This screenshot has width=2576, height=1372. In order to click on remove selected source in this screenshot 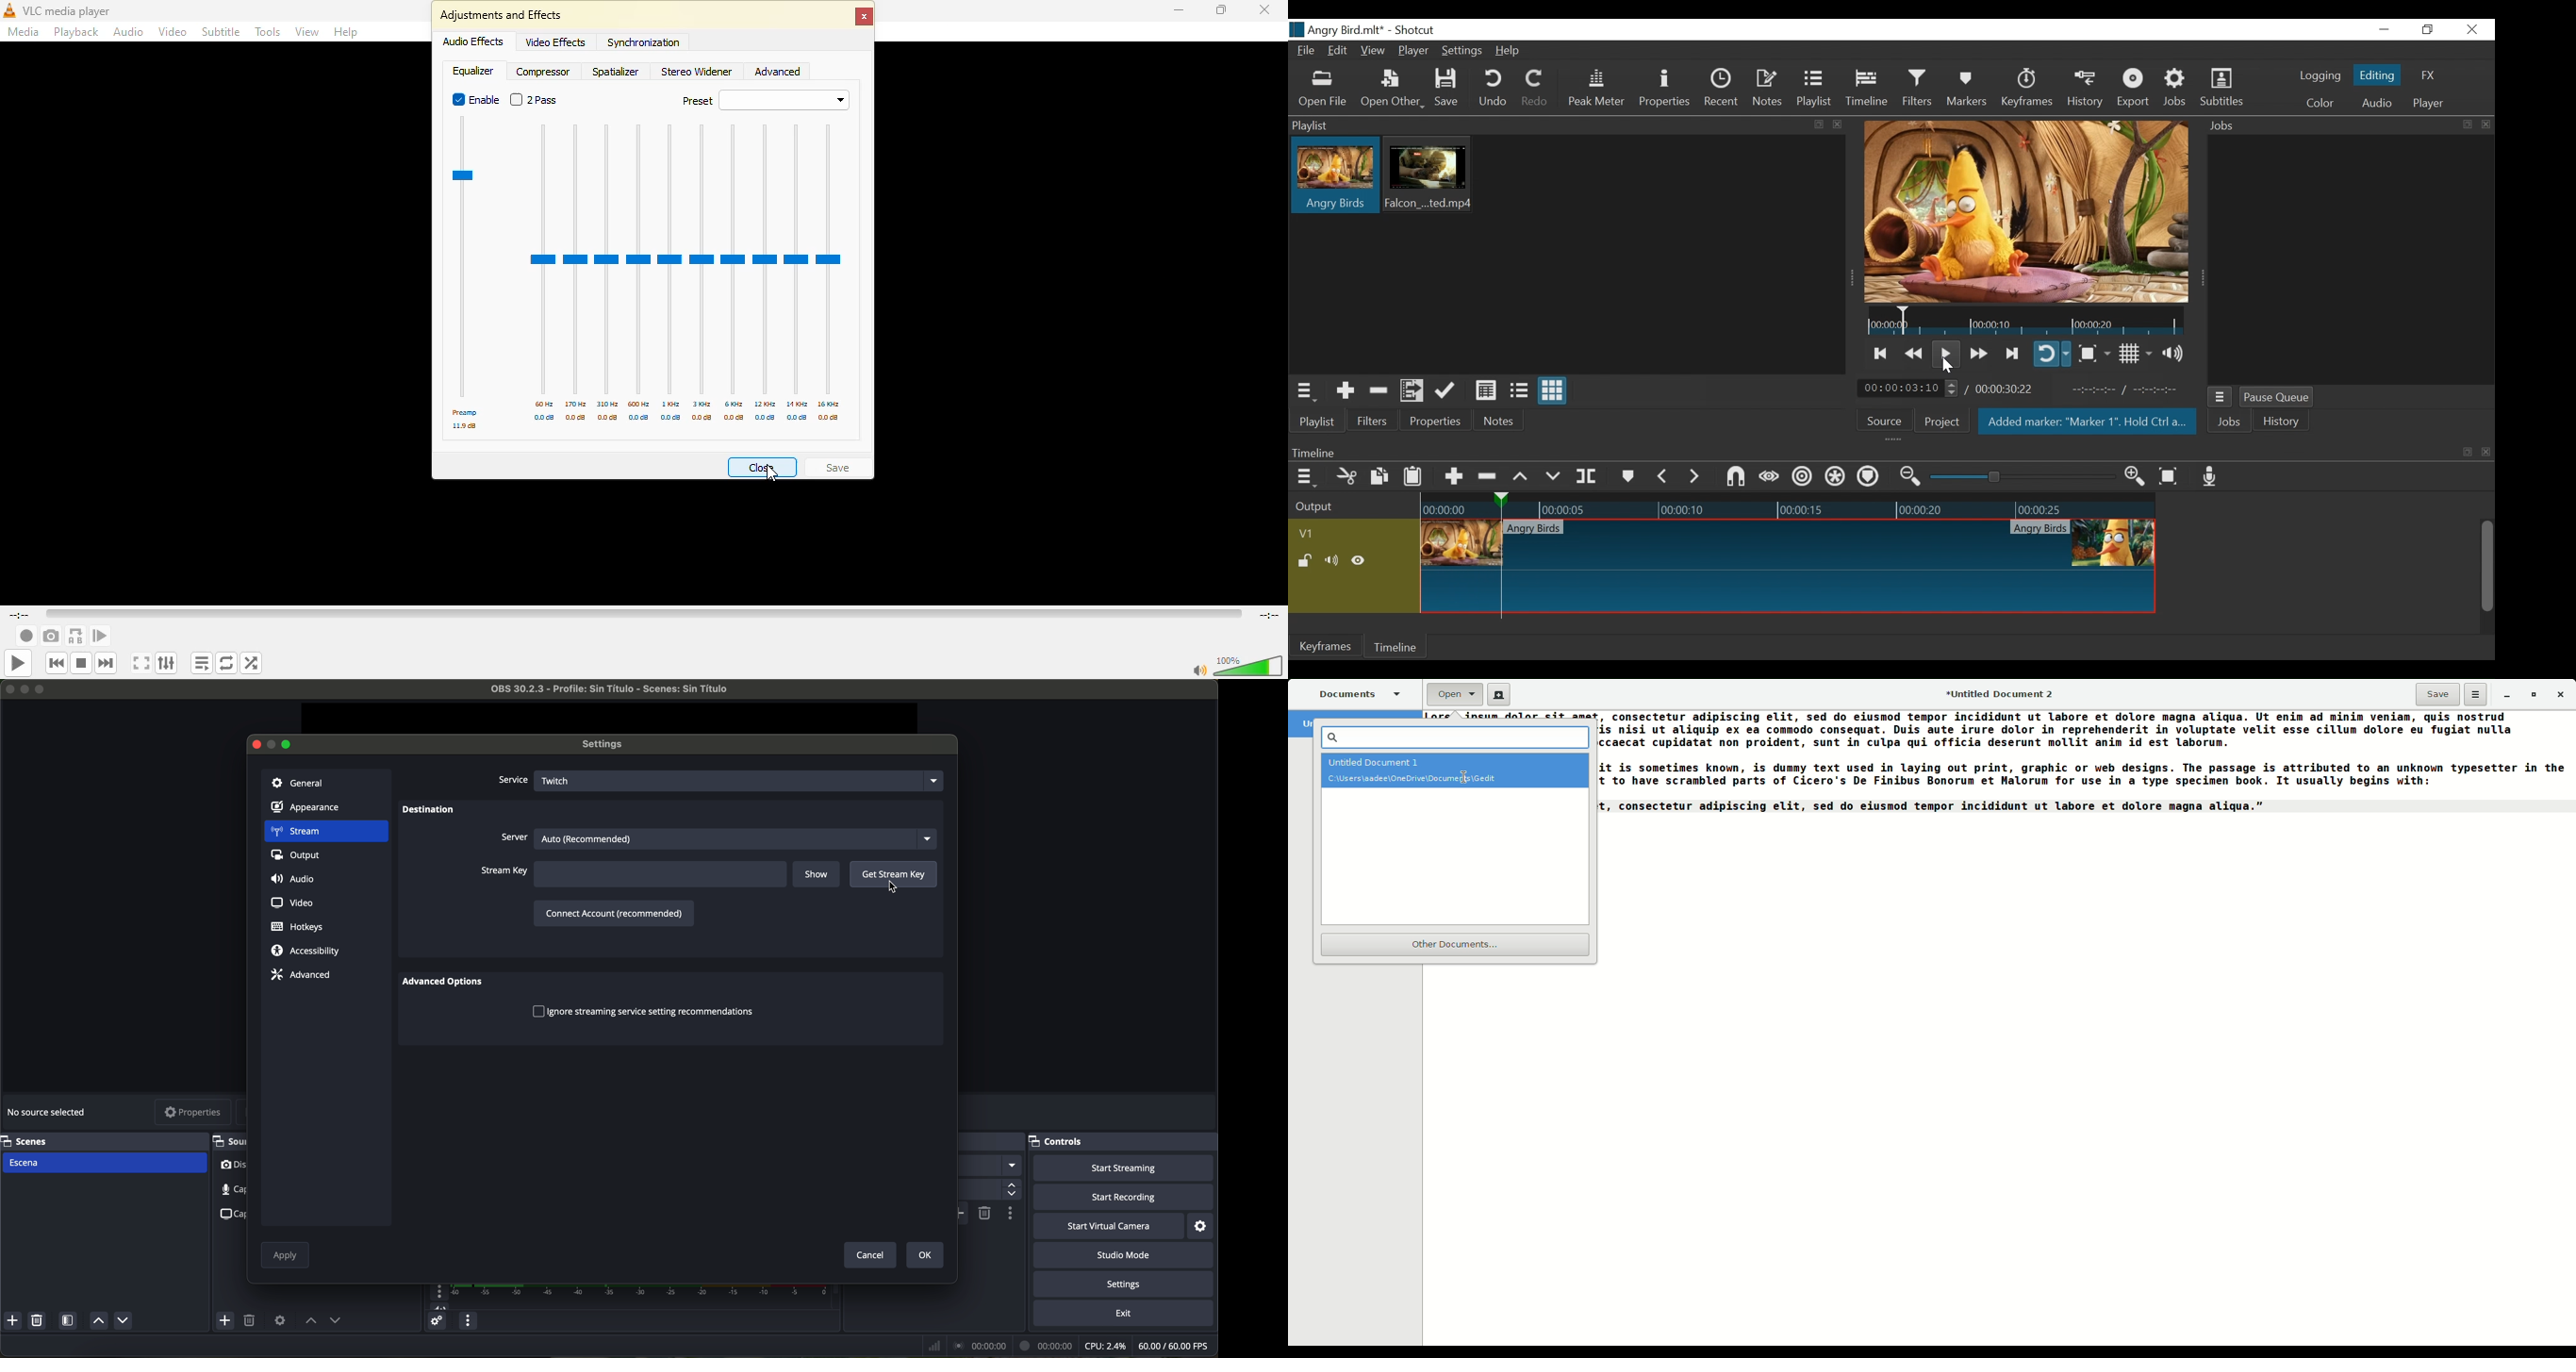, I will do `click(251, 1321)`.